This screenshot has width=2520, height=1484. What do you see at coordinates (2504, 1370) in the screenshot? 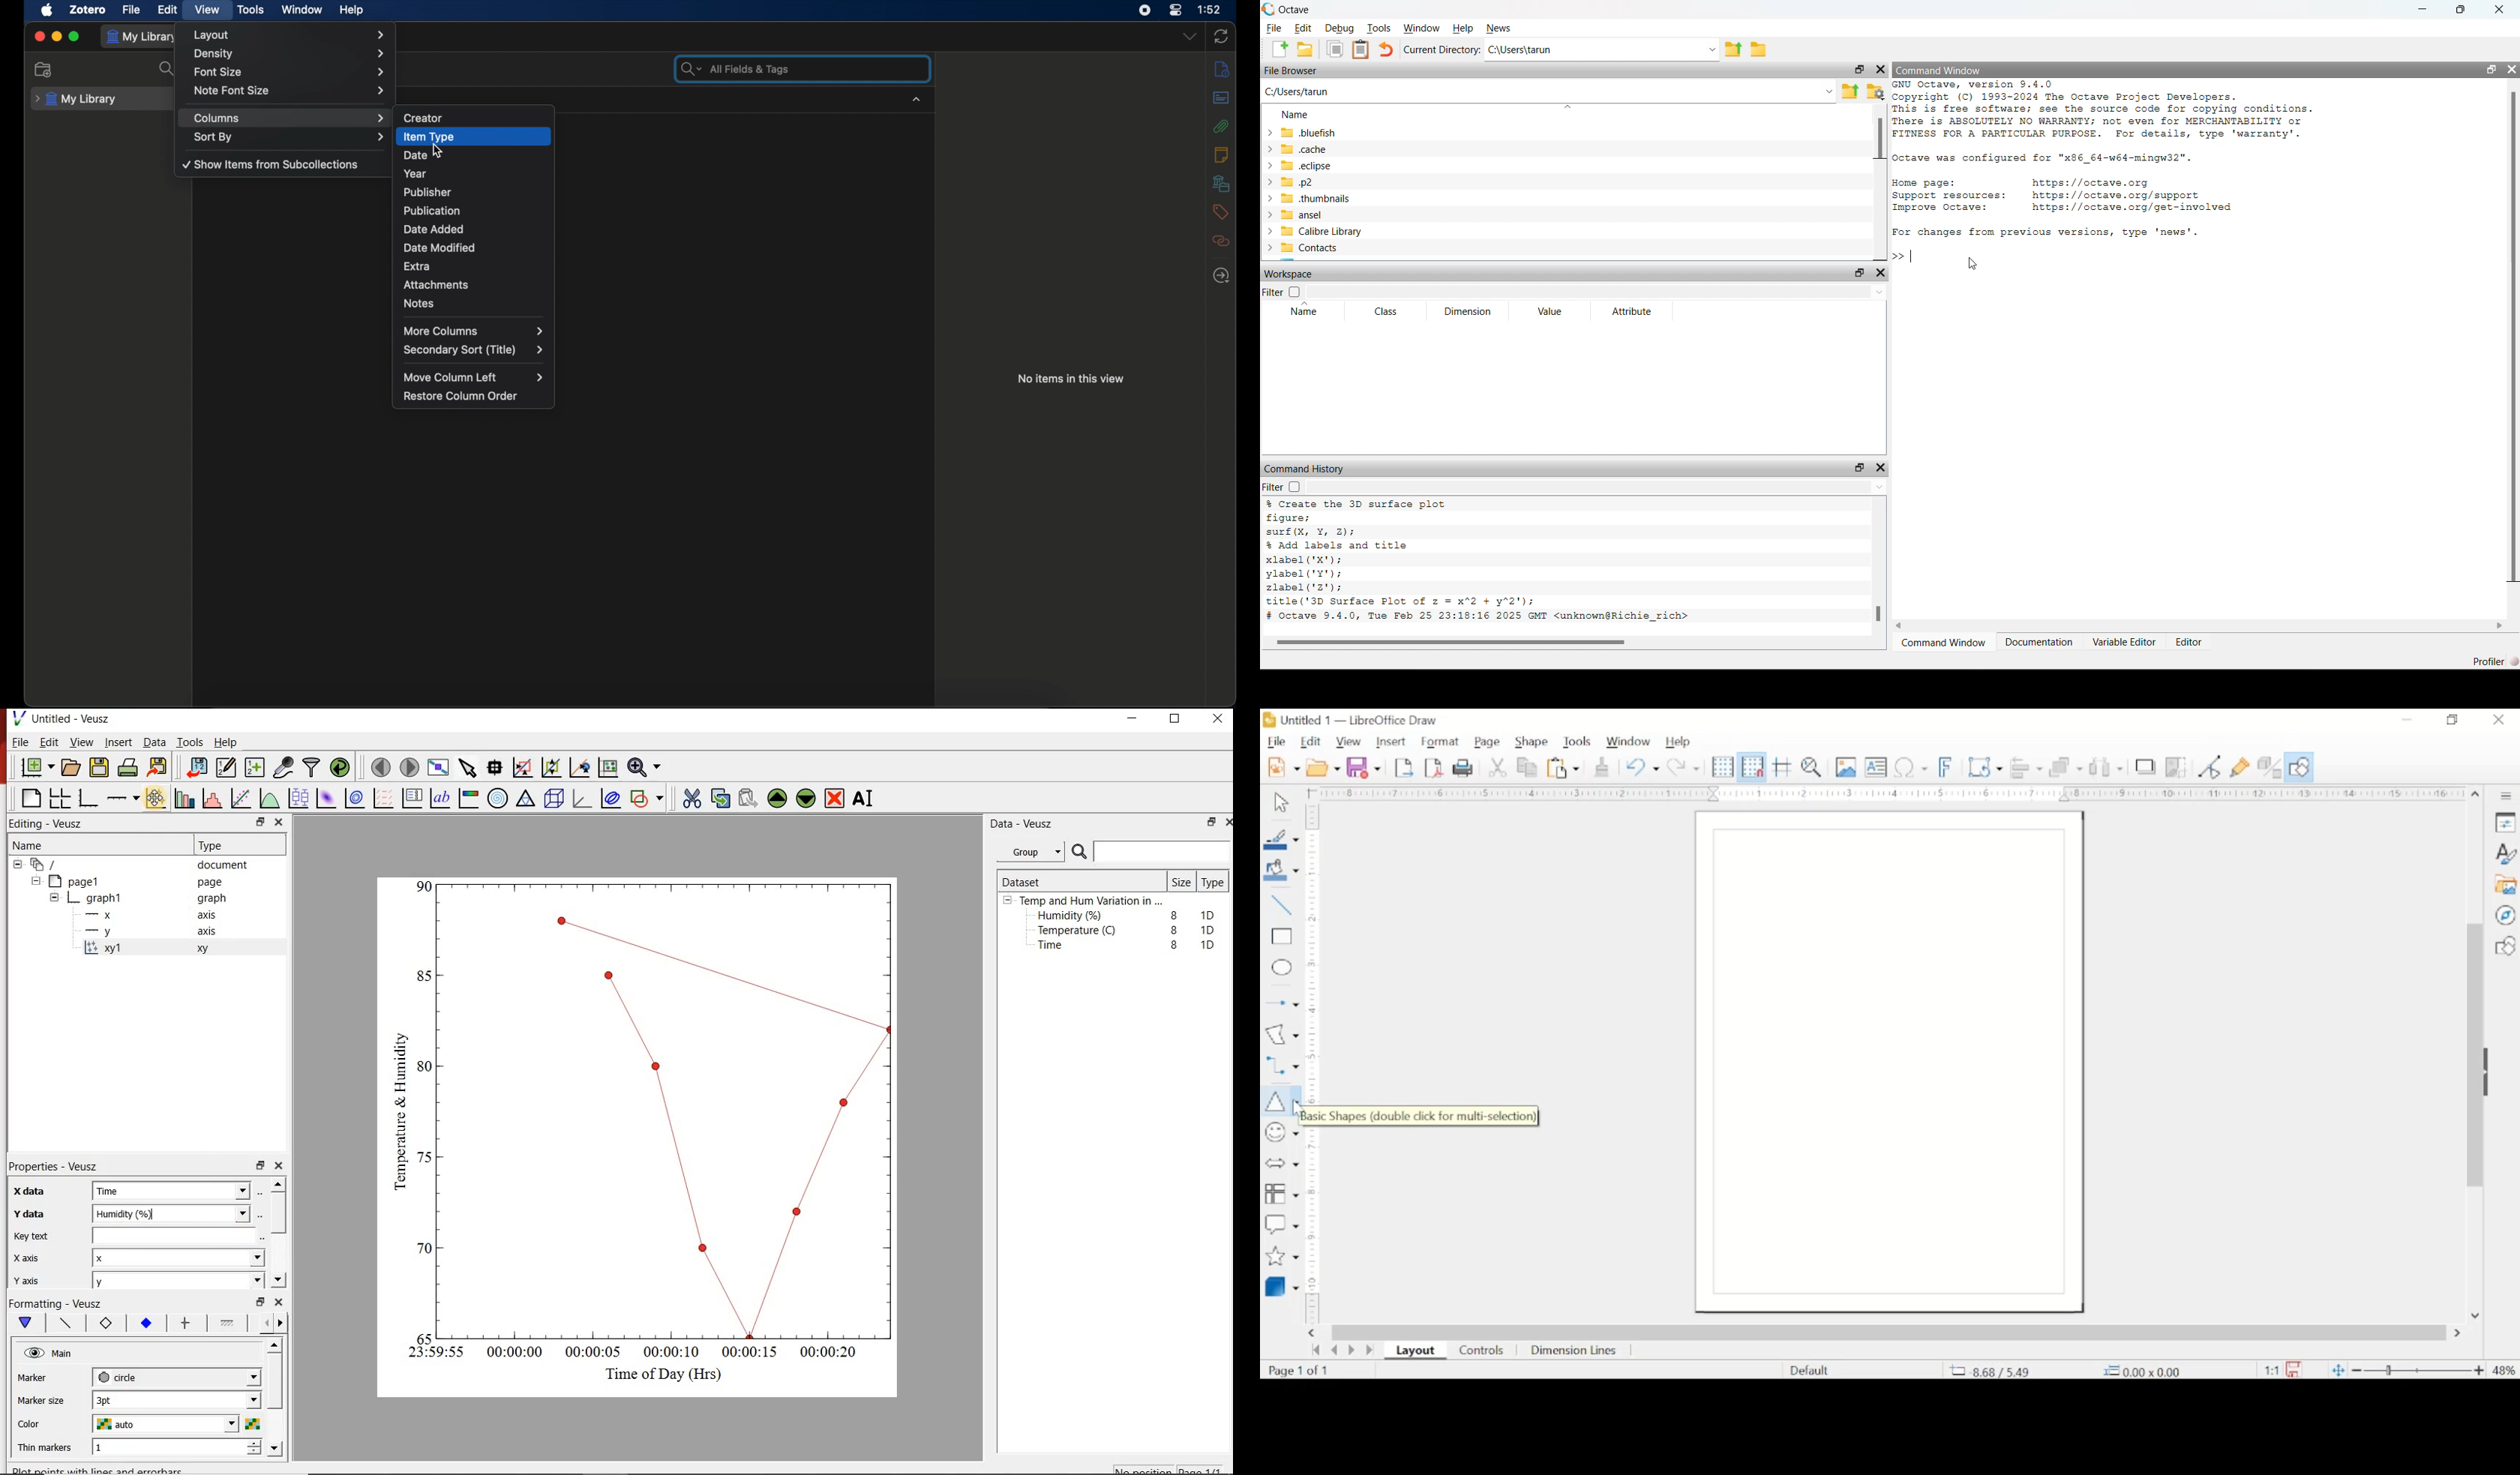
I see `zoom level` at bounding box center [2504, 1370].